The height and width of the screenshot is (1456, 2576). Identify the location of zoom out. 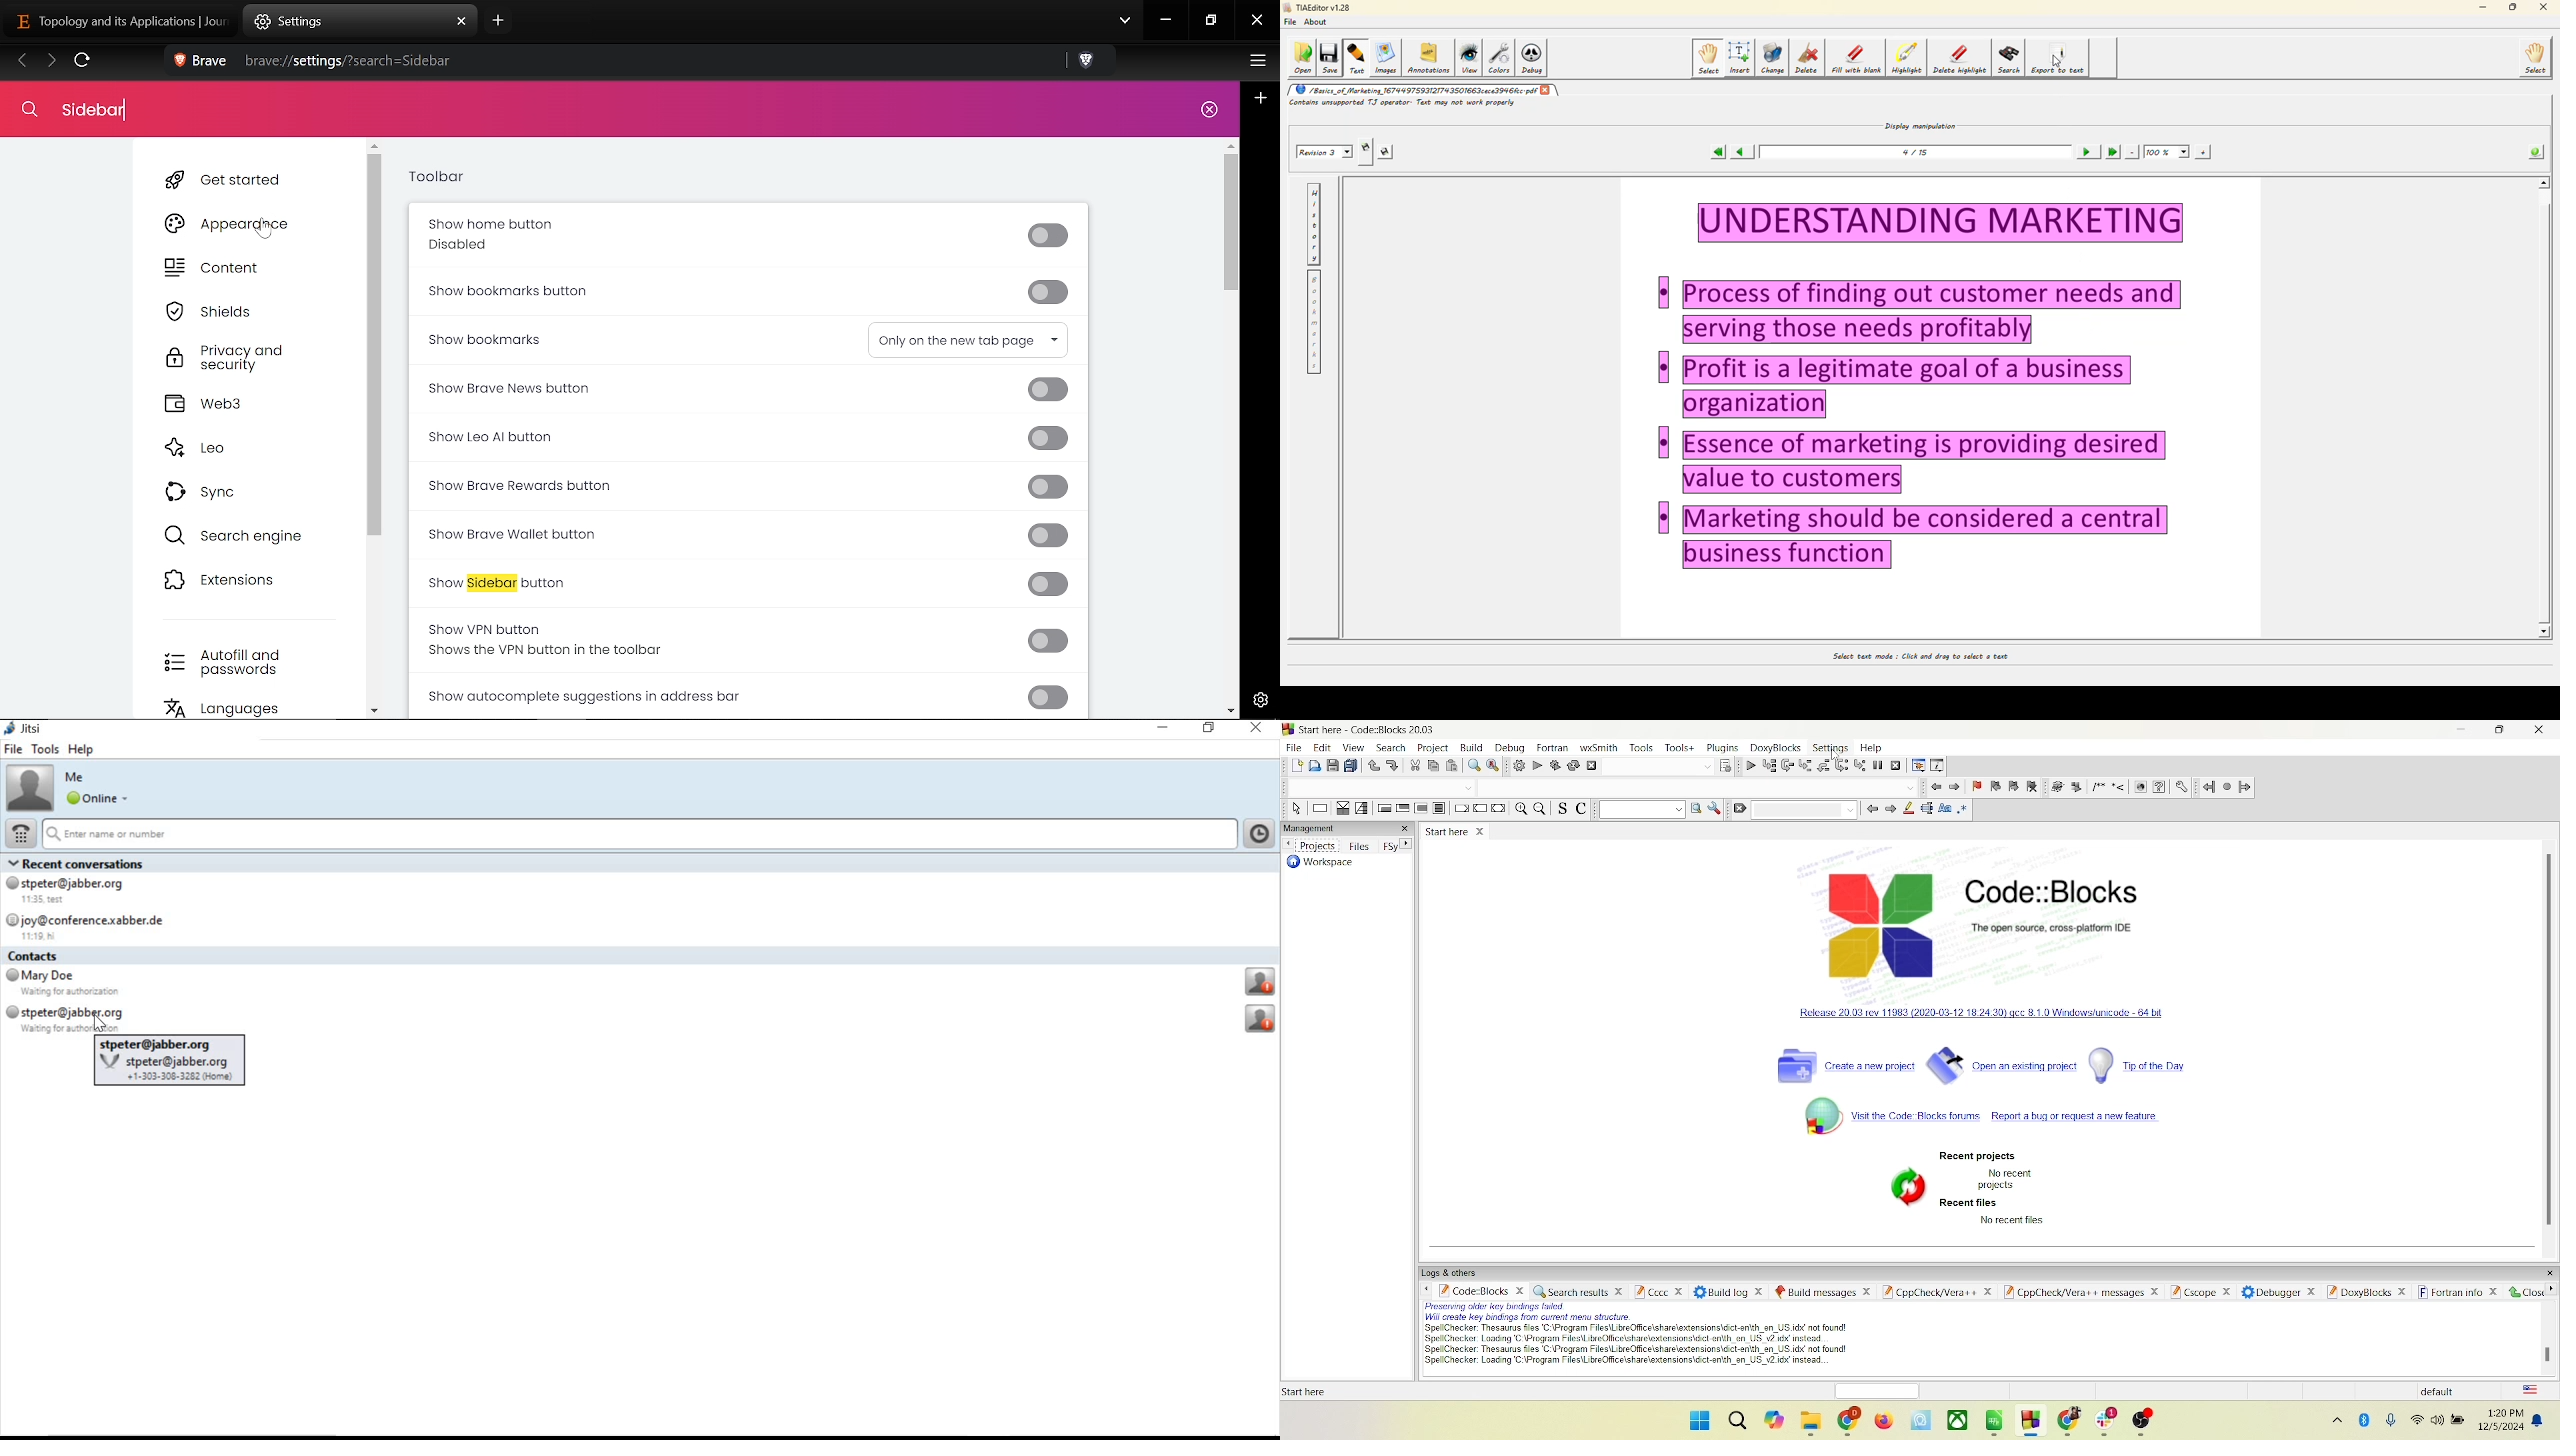
(1540, 808).